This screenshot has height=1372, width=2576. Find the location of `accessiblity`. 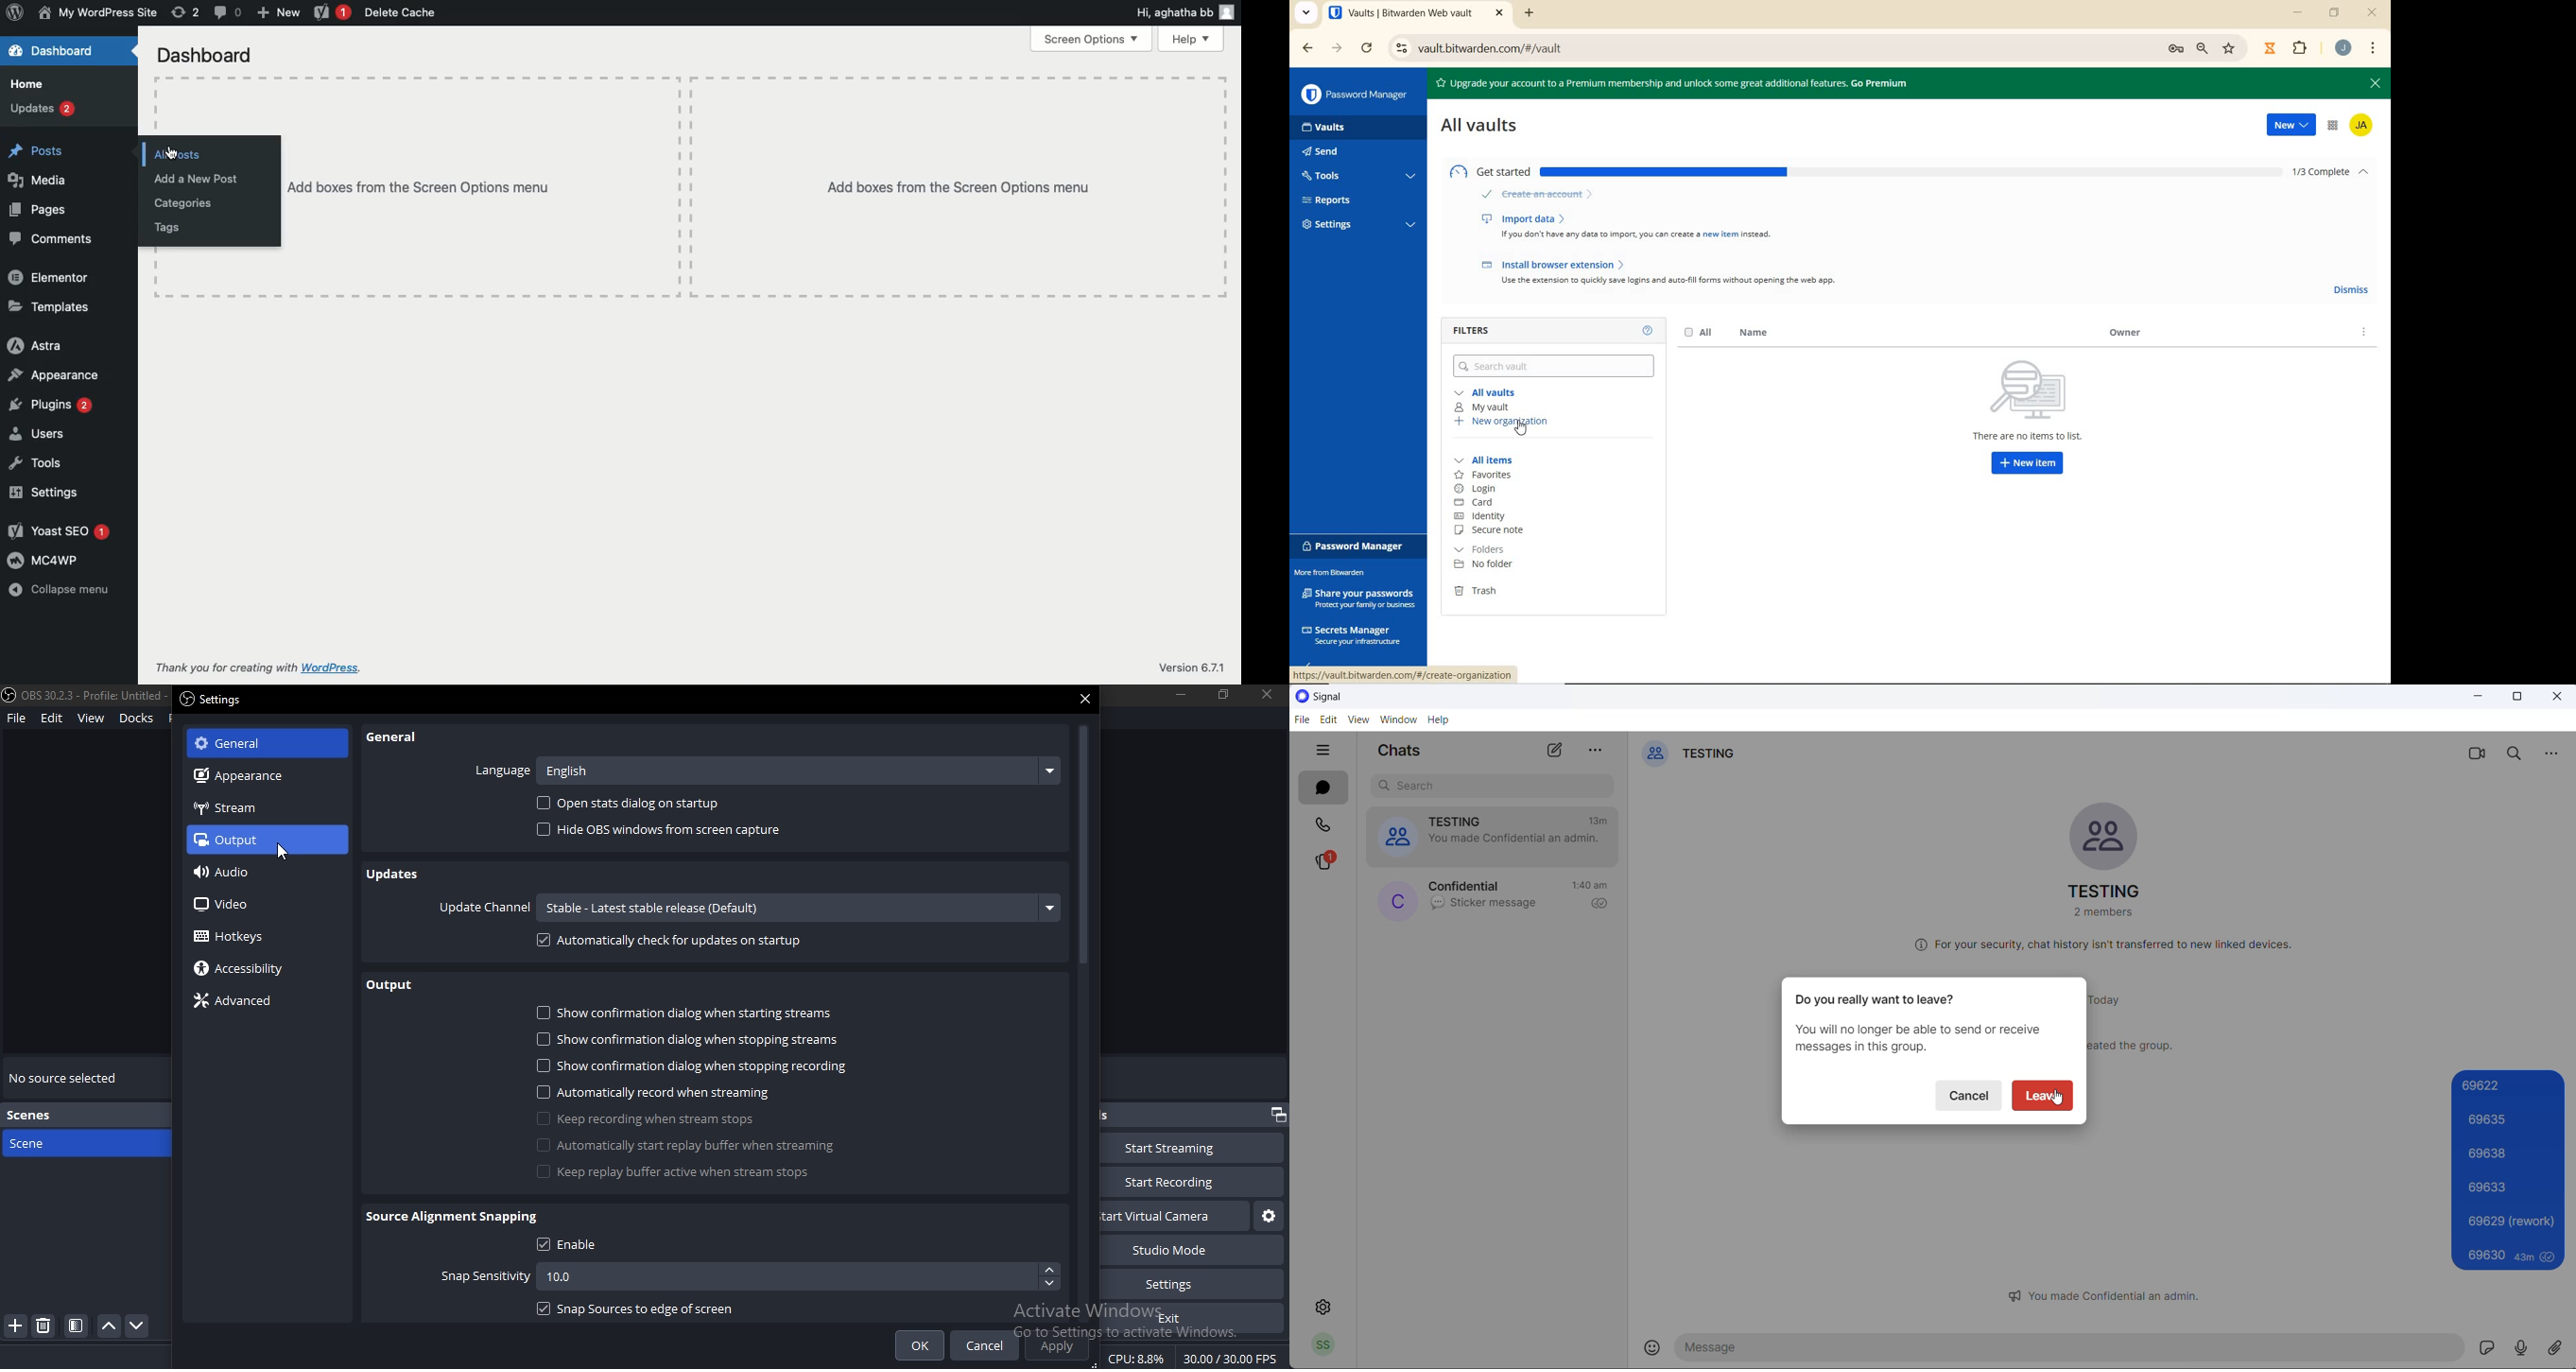

accessiblity is located at coordinates (242, 969).